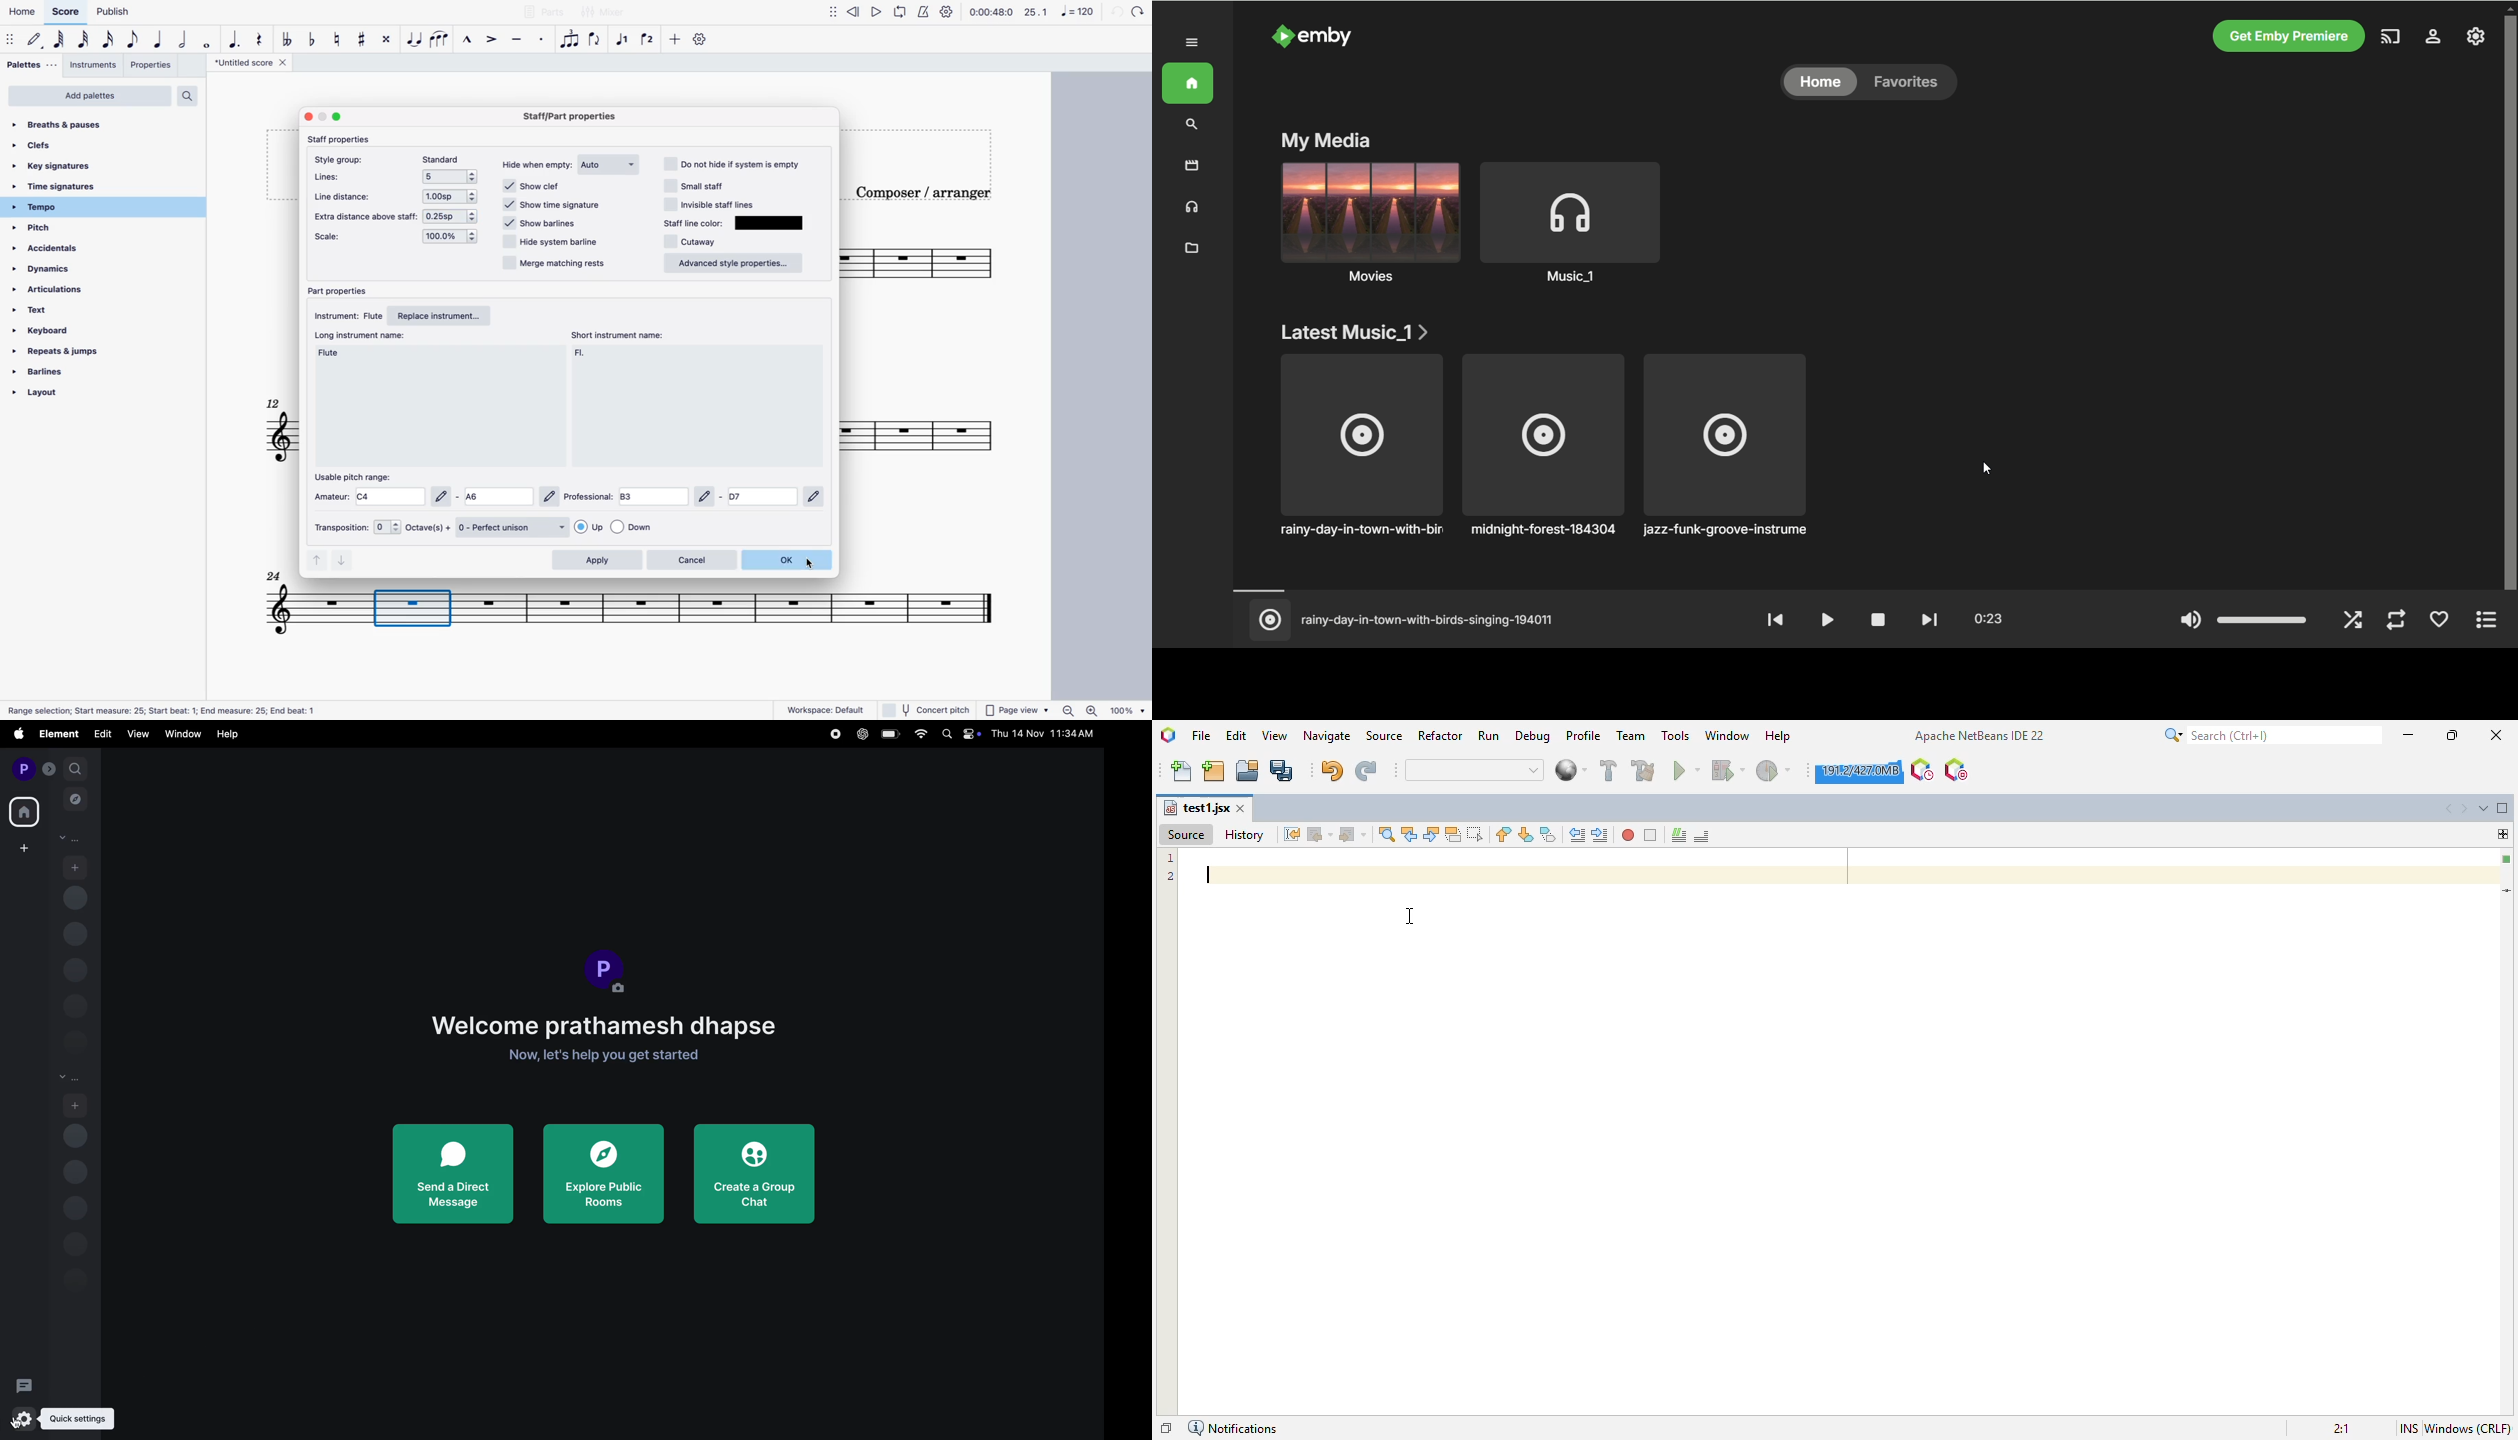  I want to click on breaths & pauses, so click(67, 125).